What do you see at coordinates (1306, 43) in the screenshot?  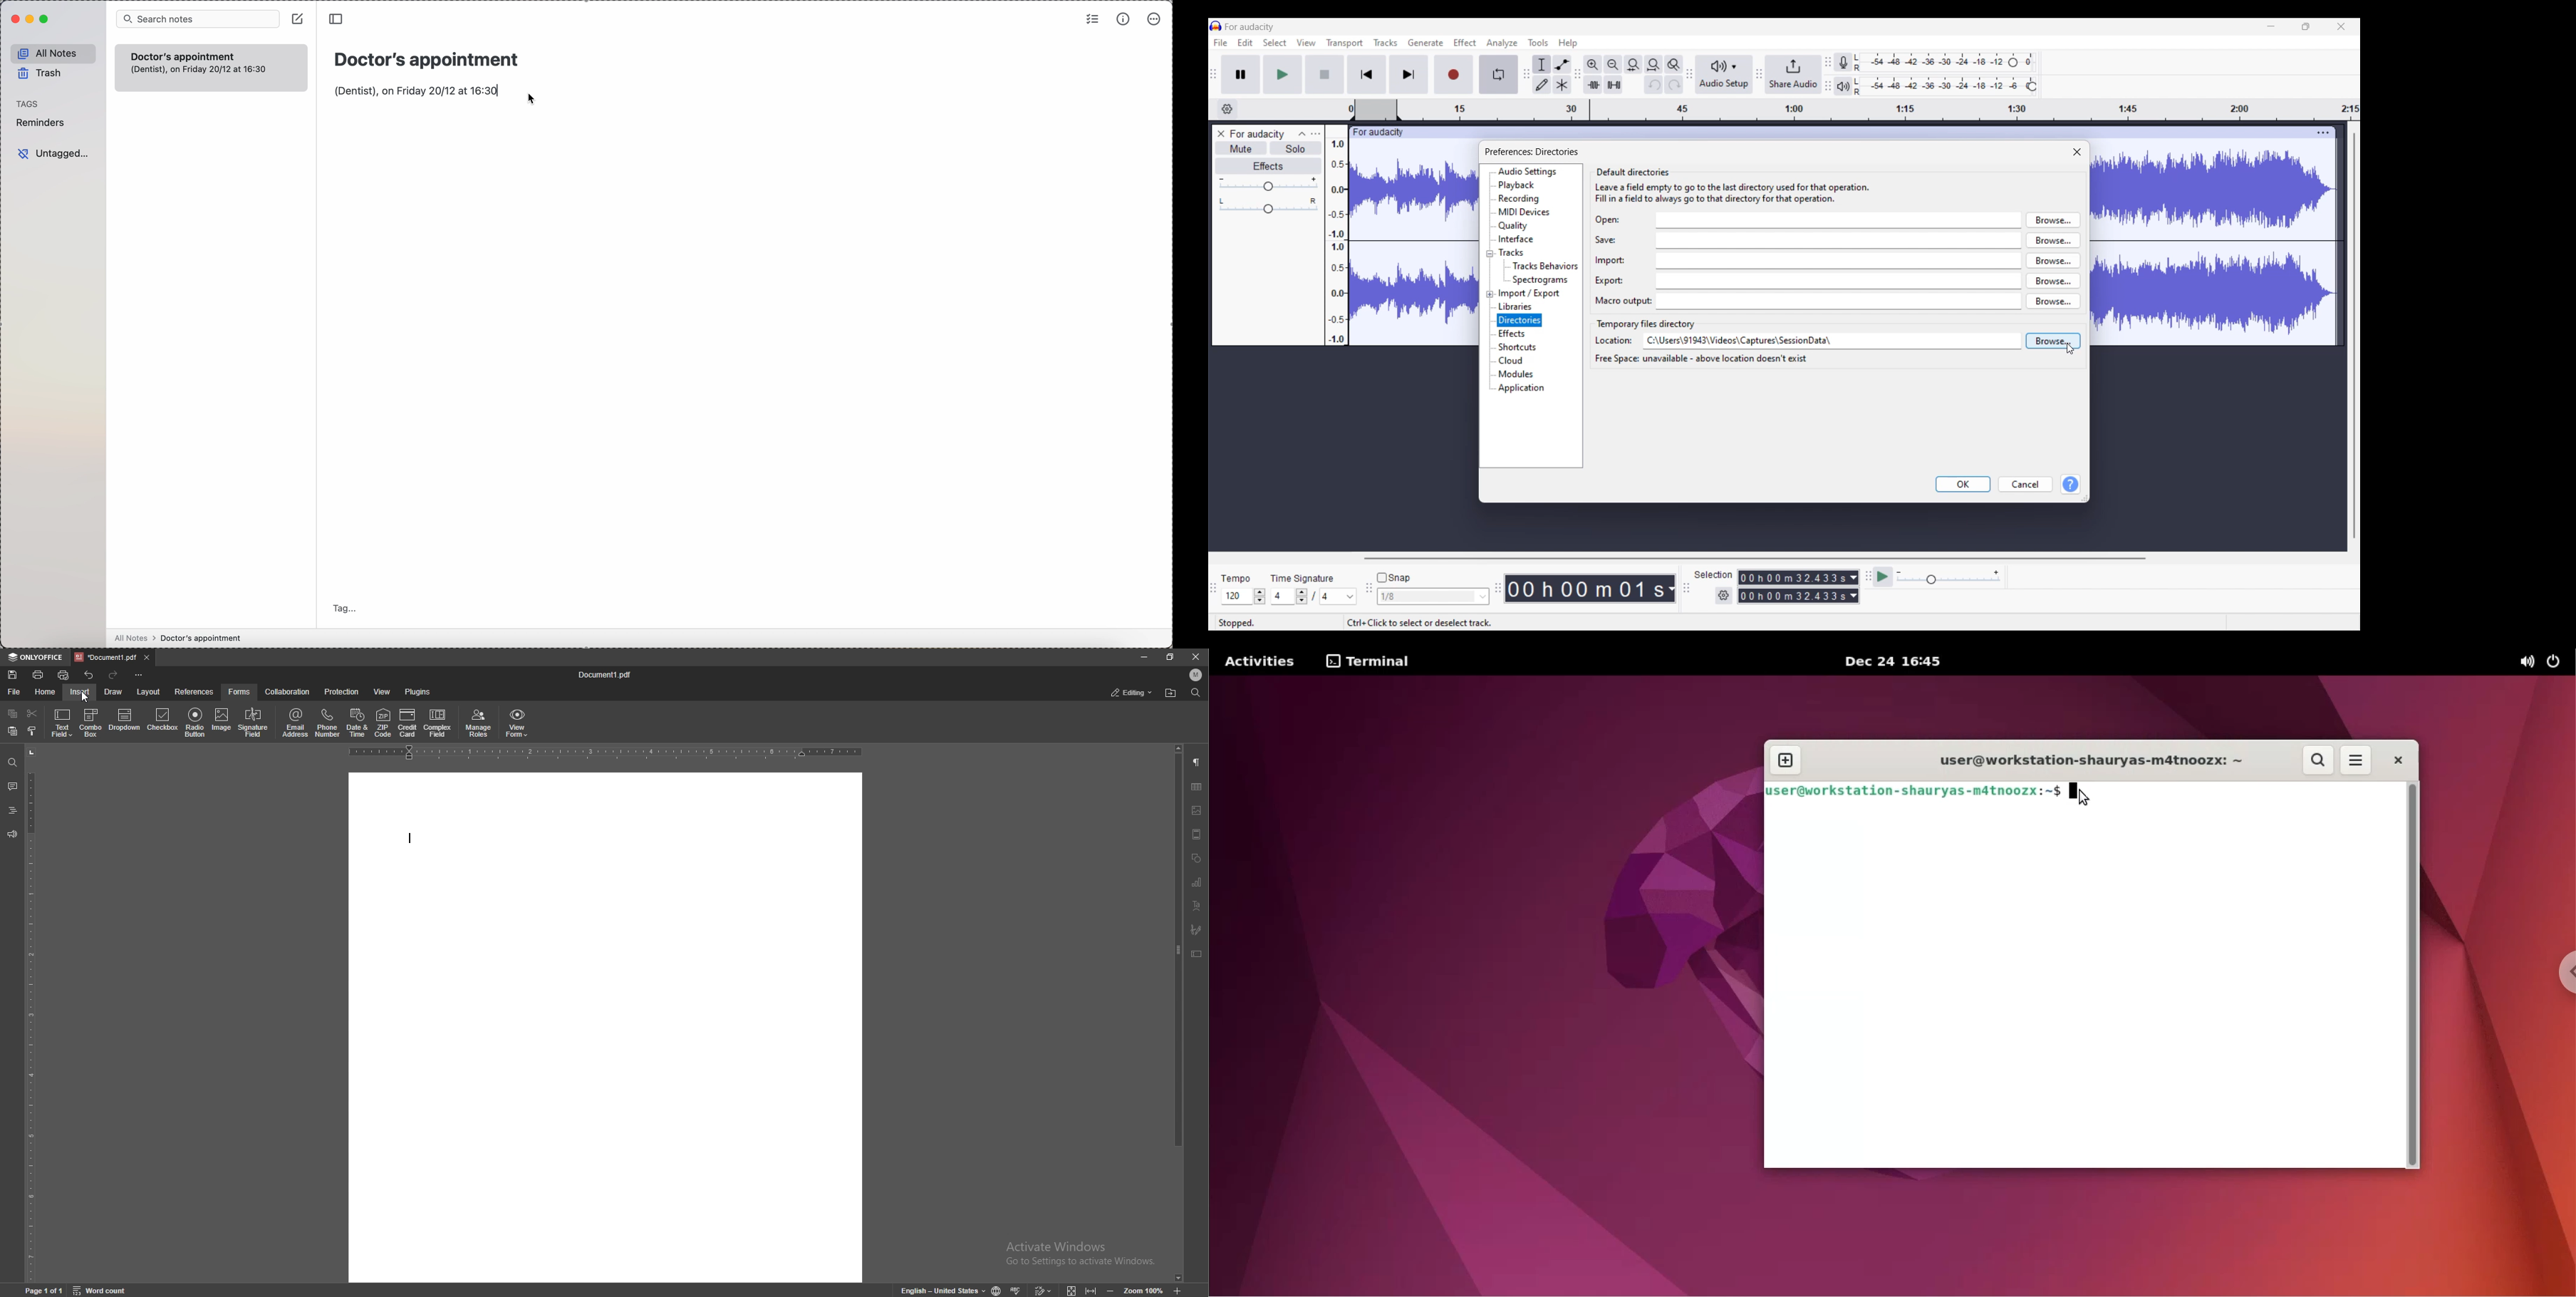 I see `View menu` at bounding box center [1306, 43].